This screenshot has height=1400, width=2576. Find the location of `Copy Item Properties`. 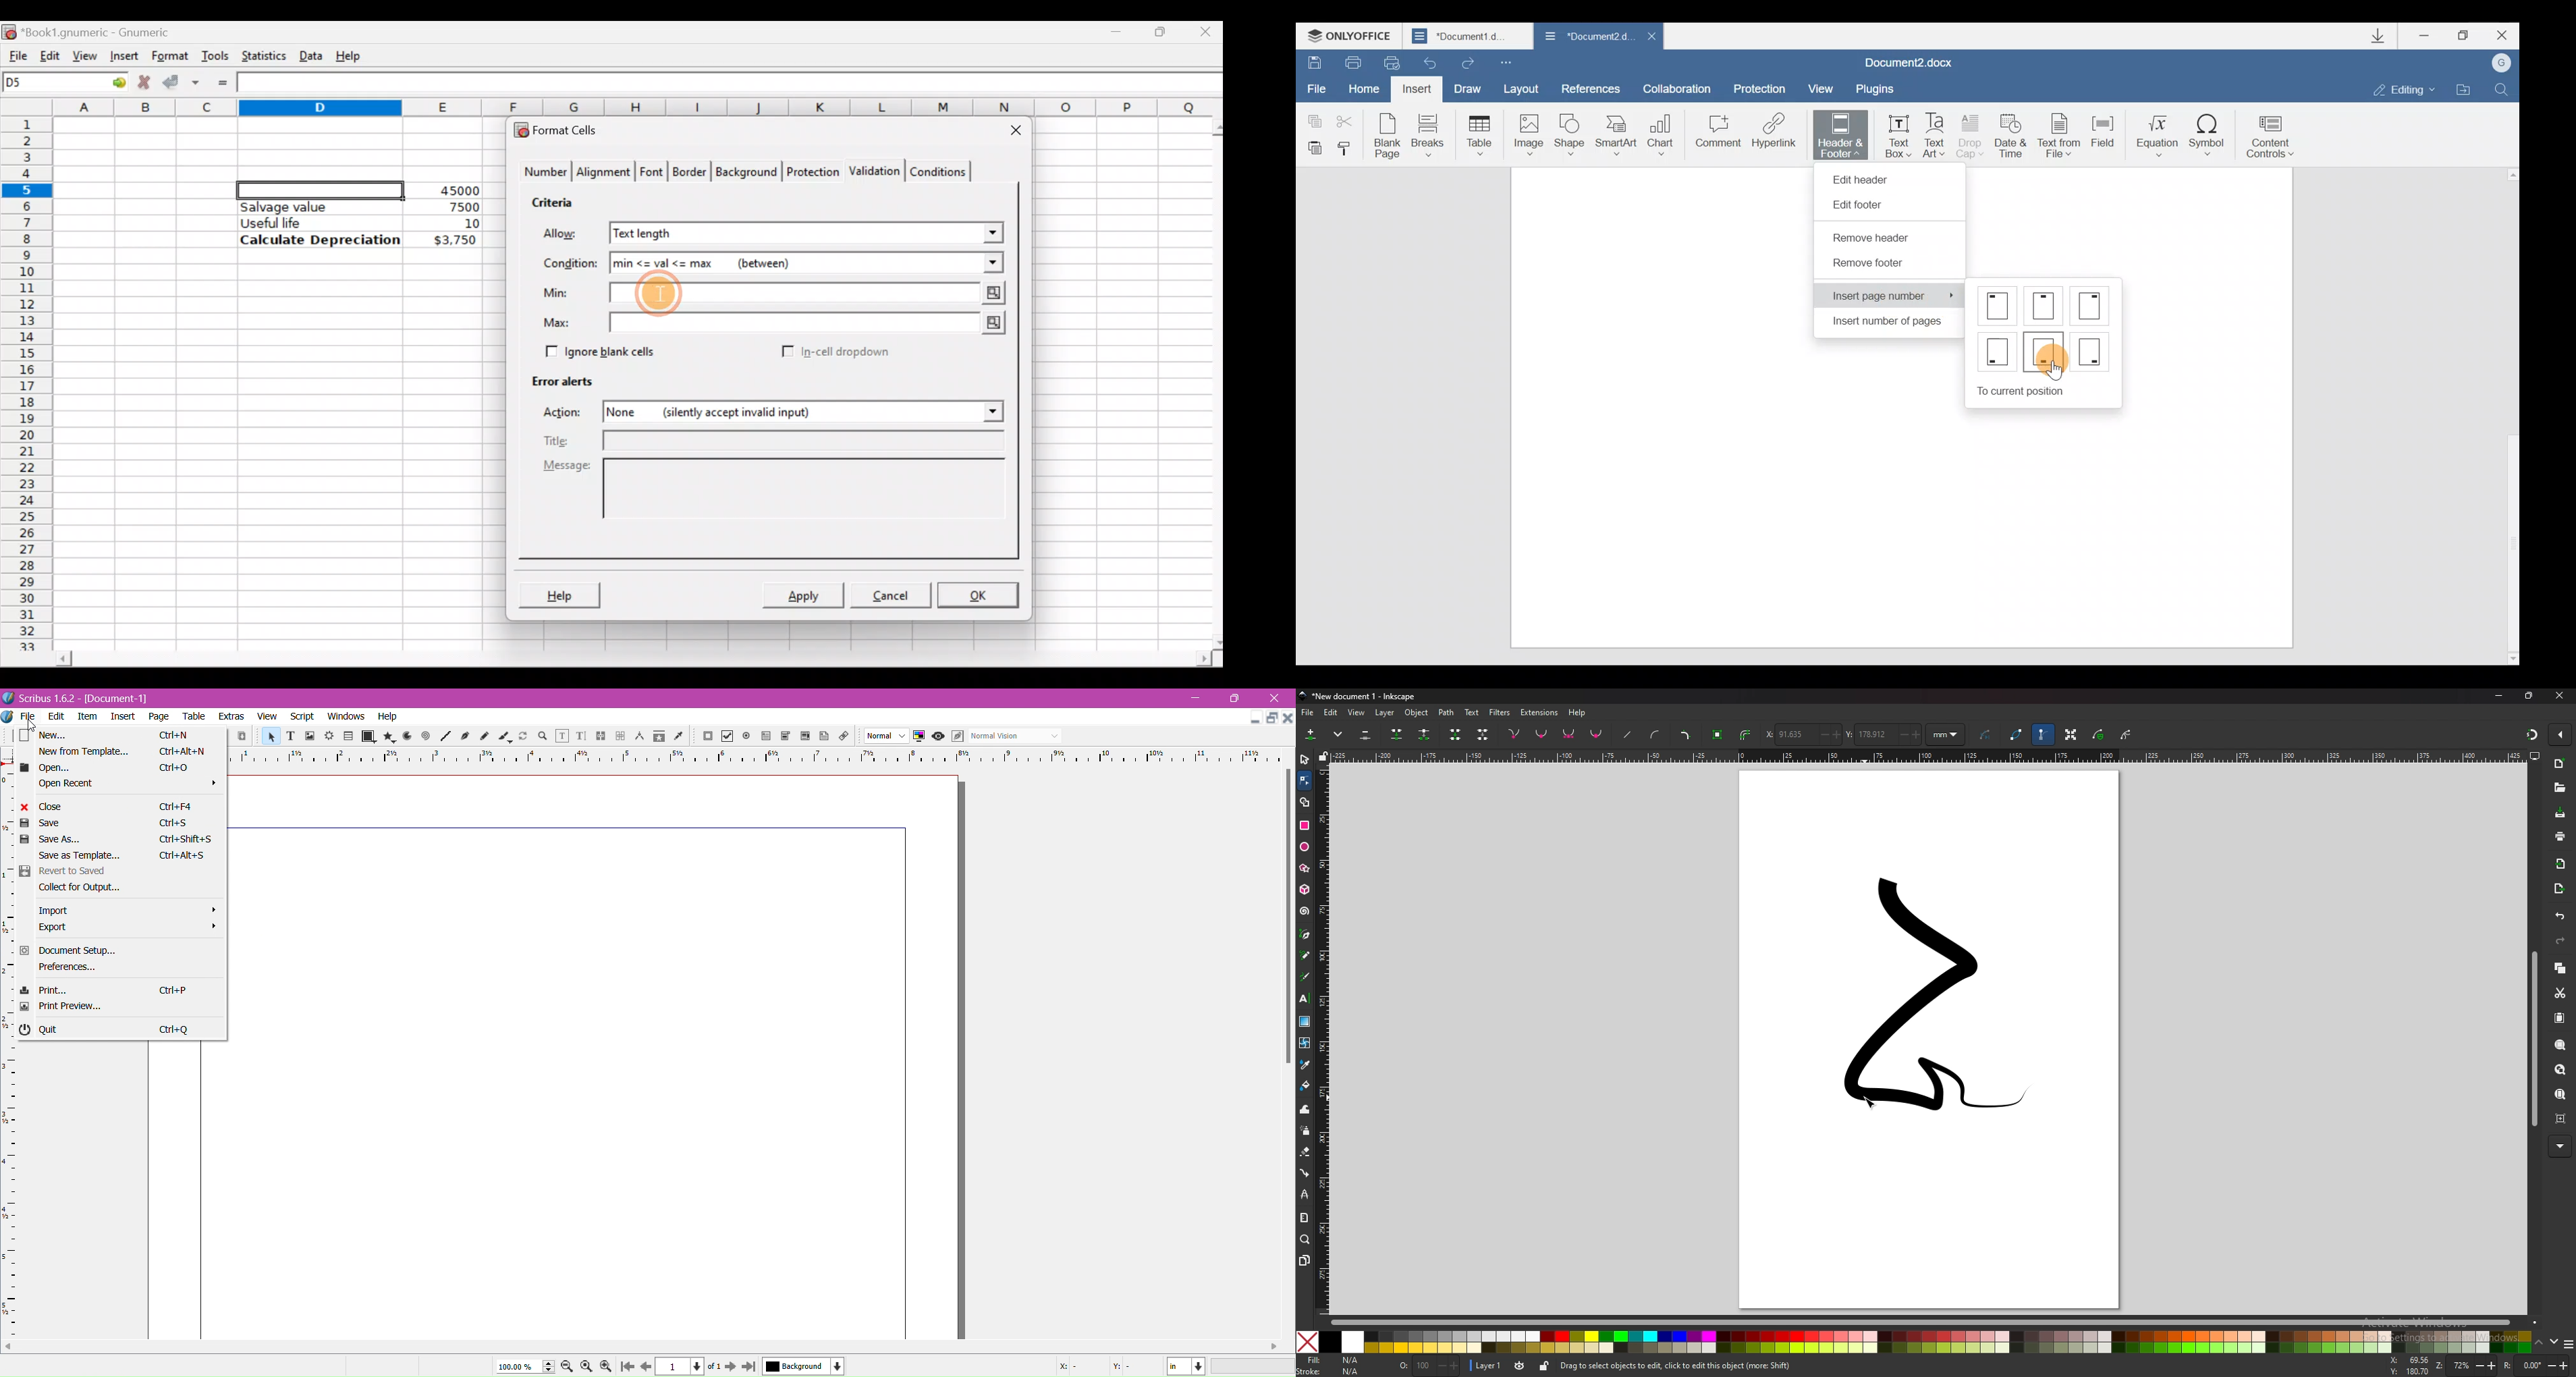

Copy Item Properties is located at coordinates (659, 736).